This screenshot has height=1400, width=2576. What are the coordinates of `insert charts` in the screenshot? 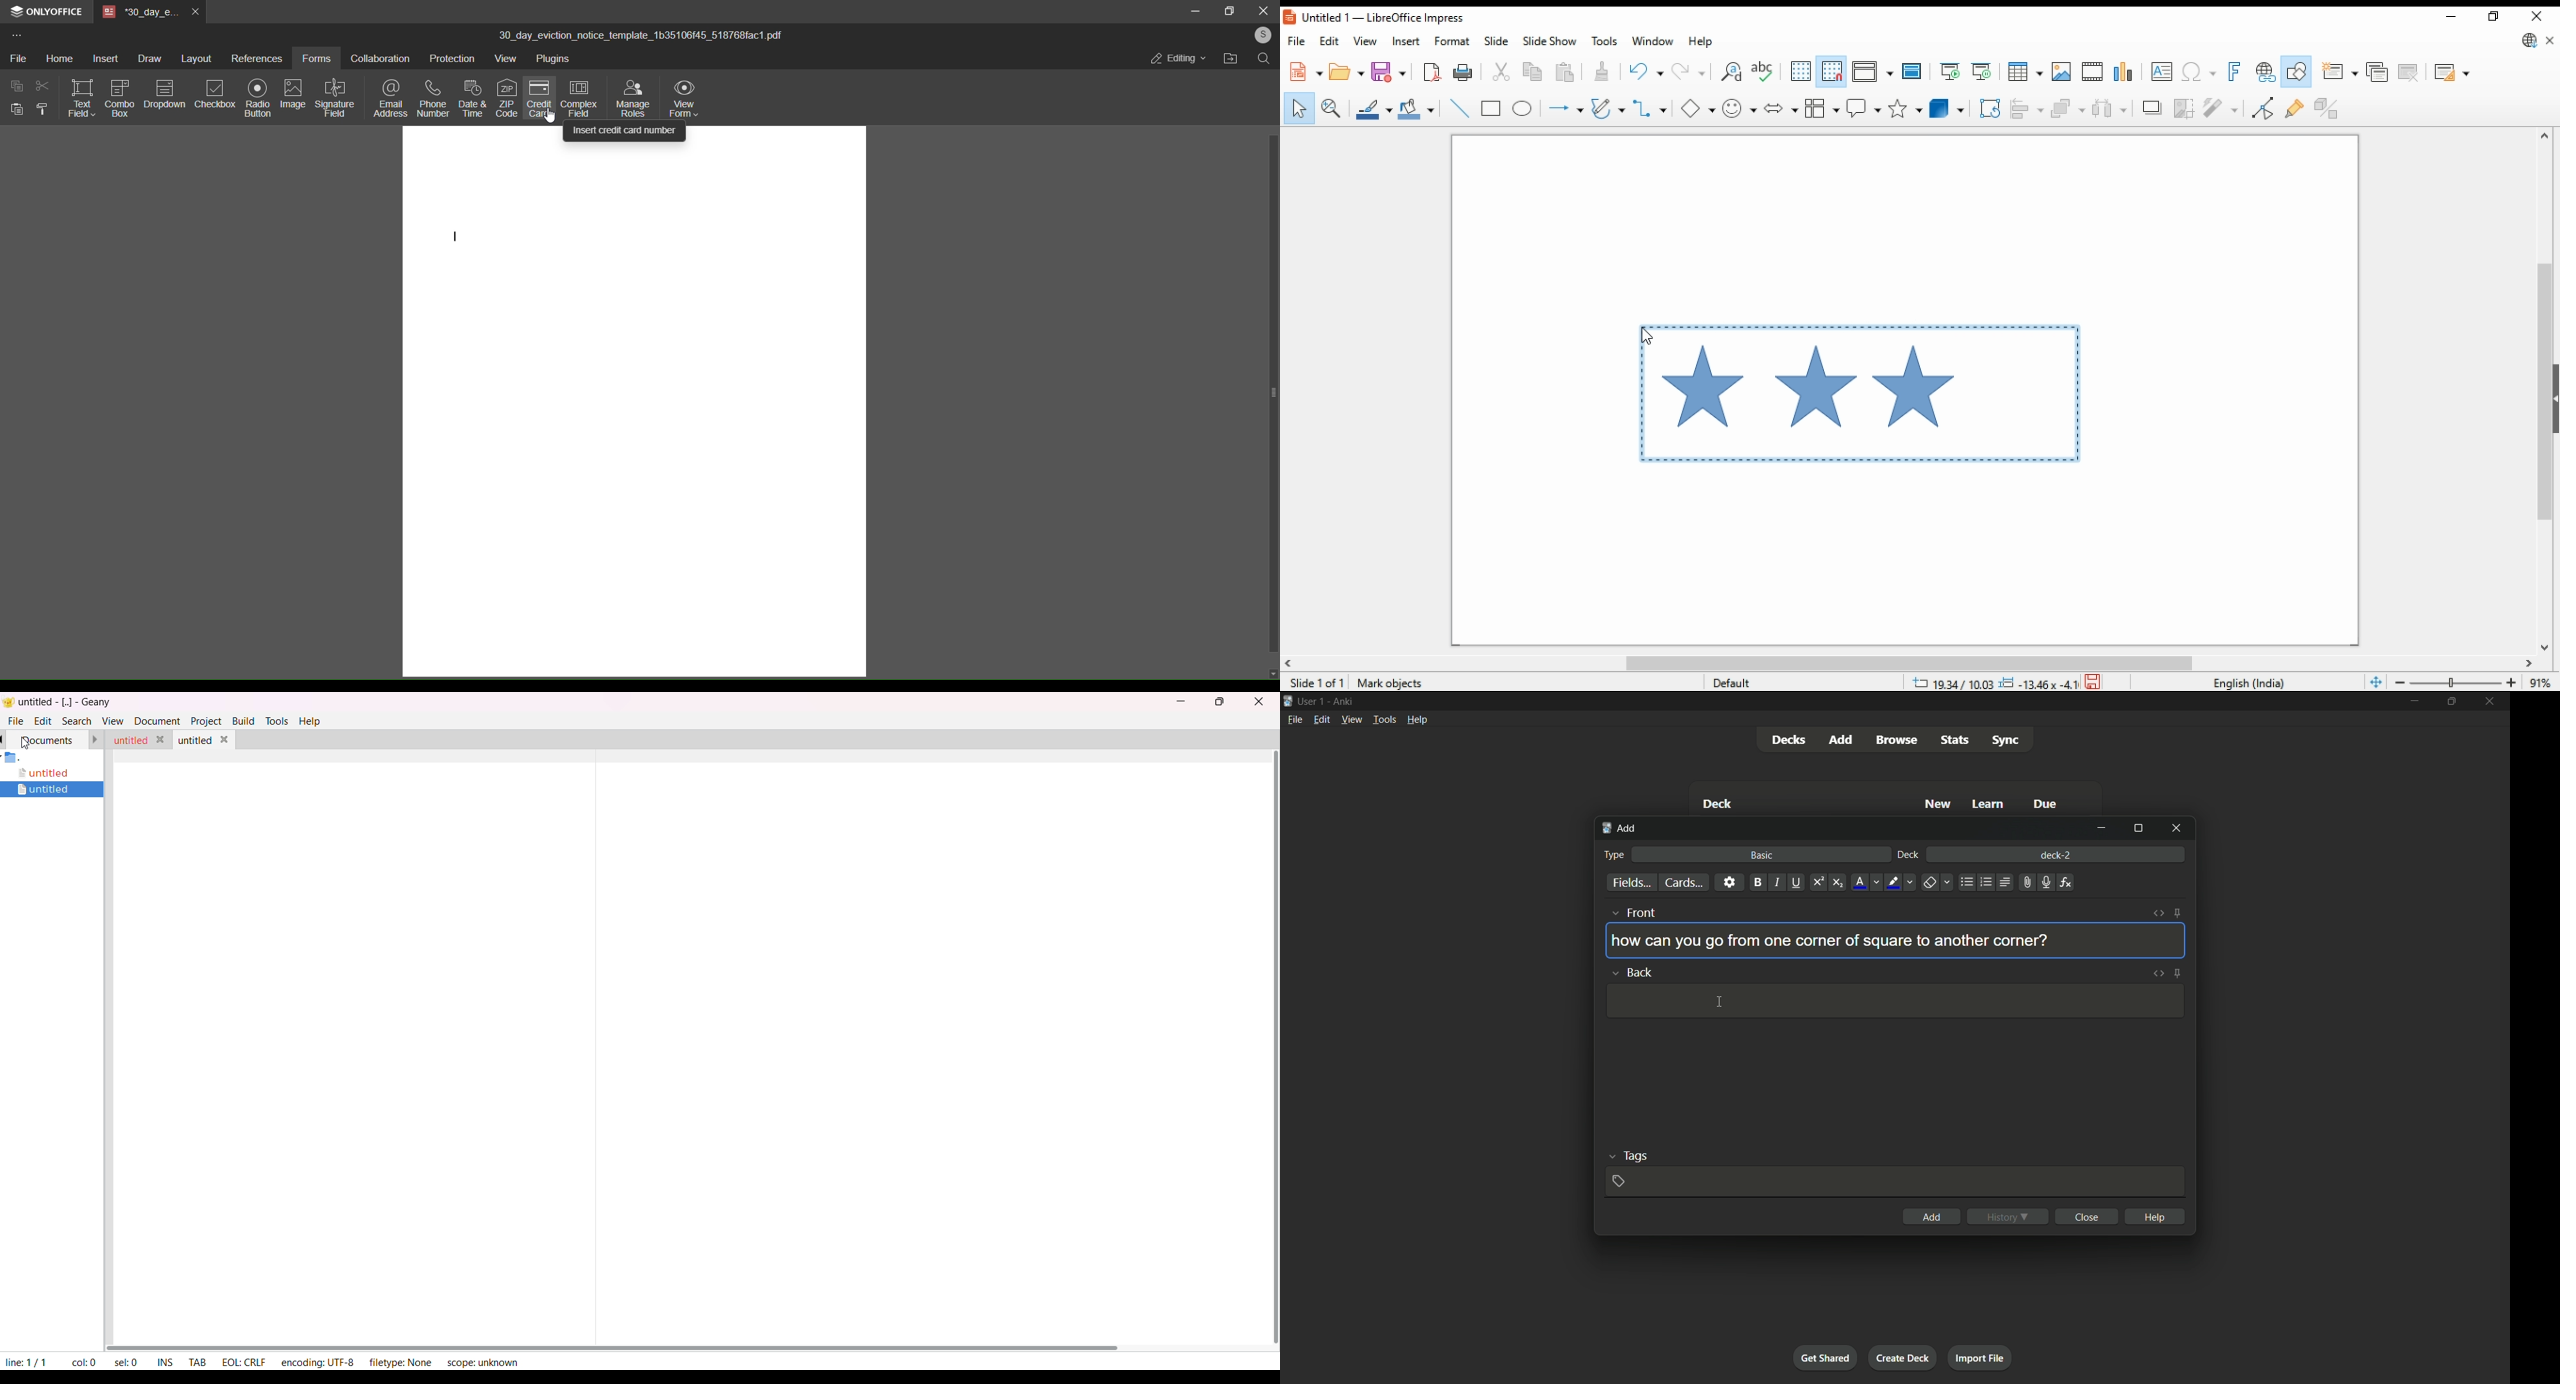 It's located at (2124, 72).